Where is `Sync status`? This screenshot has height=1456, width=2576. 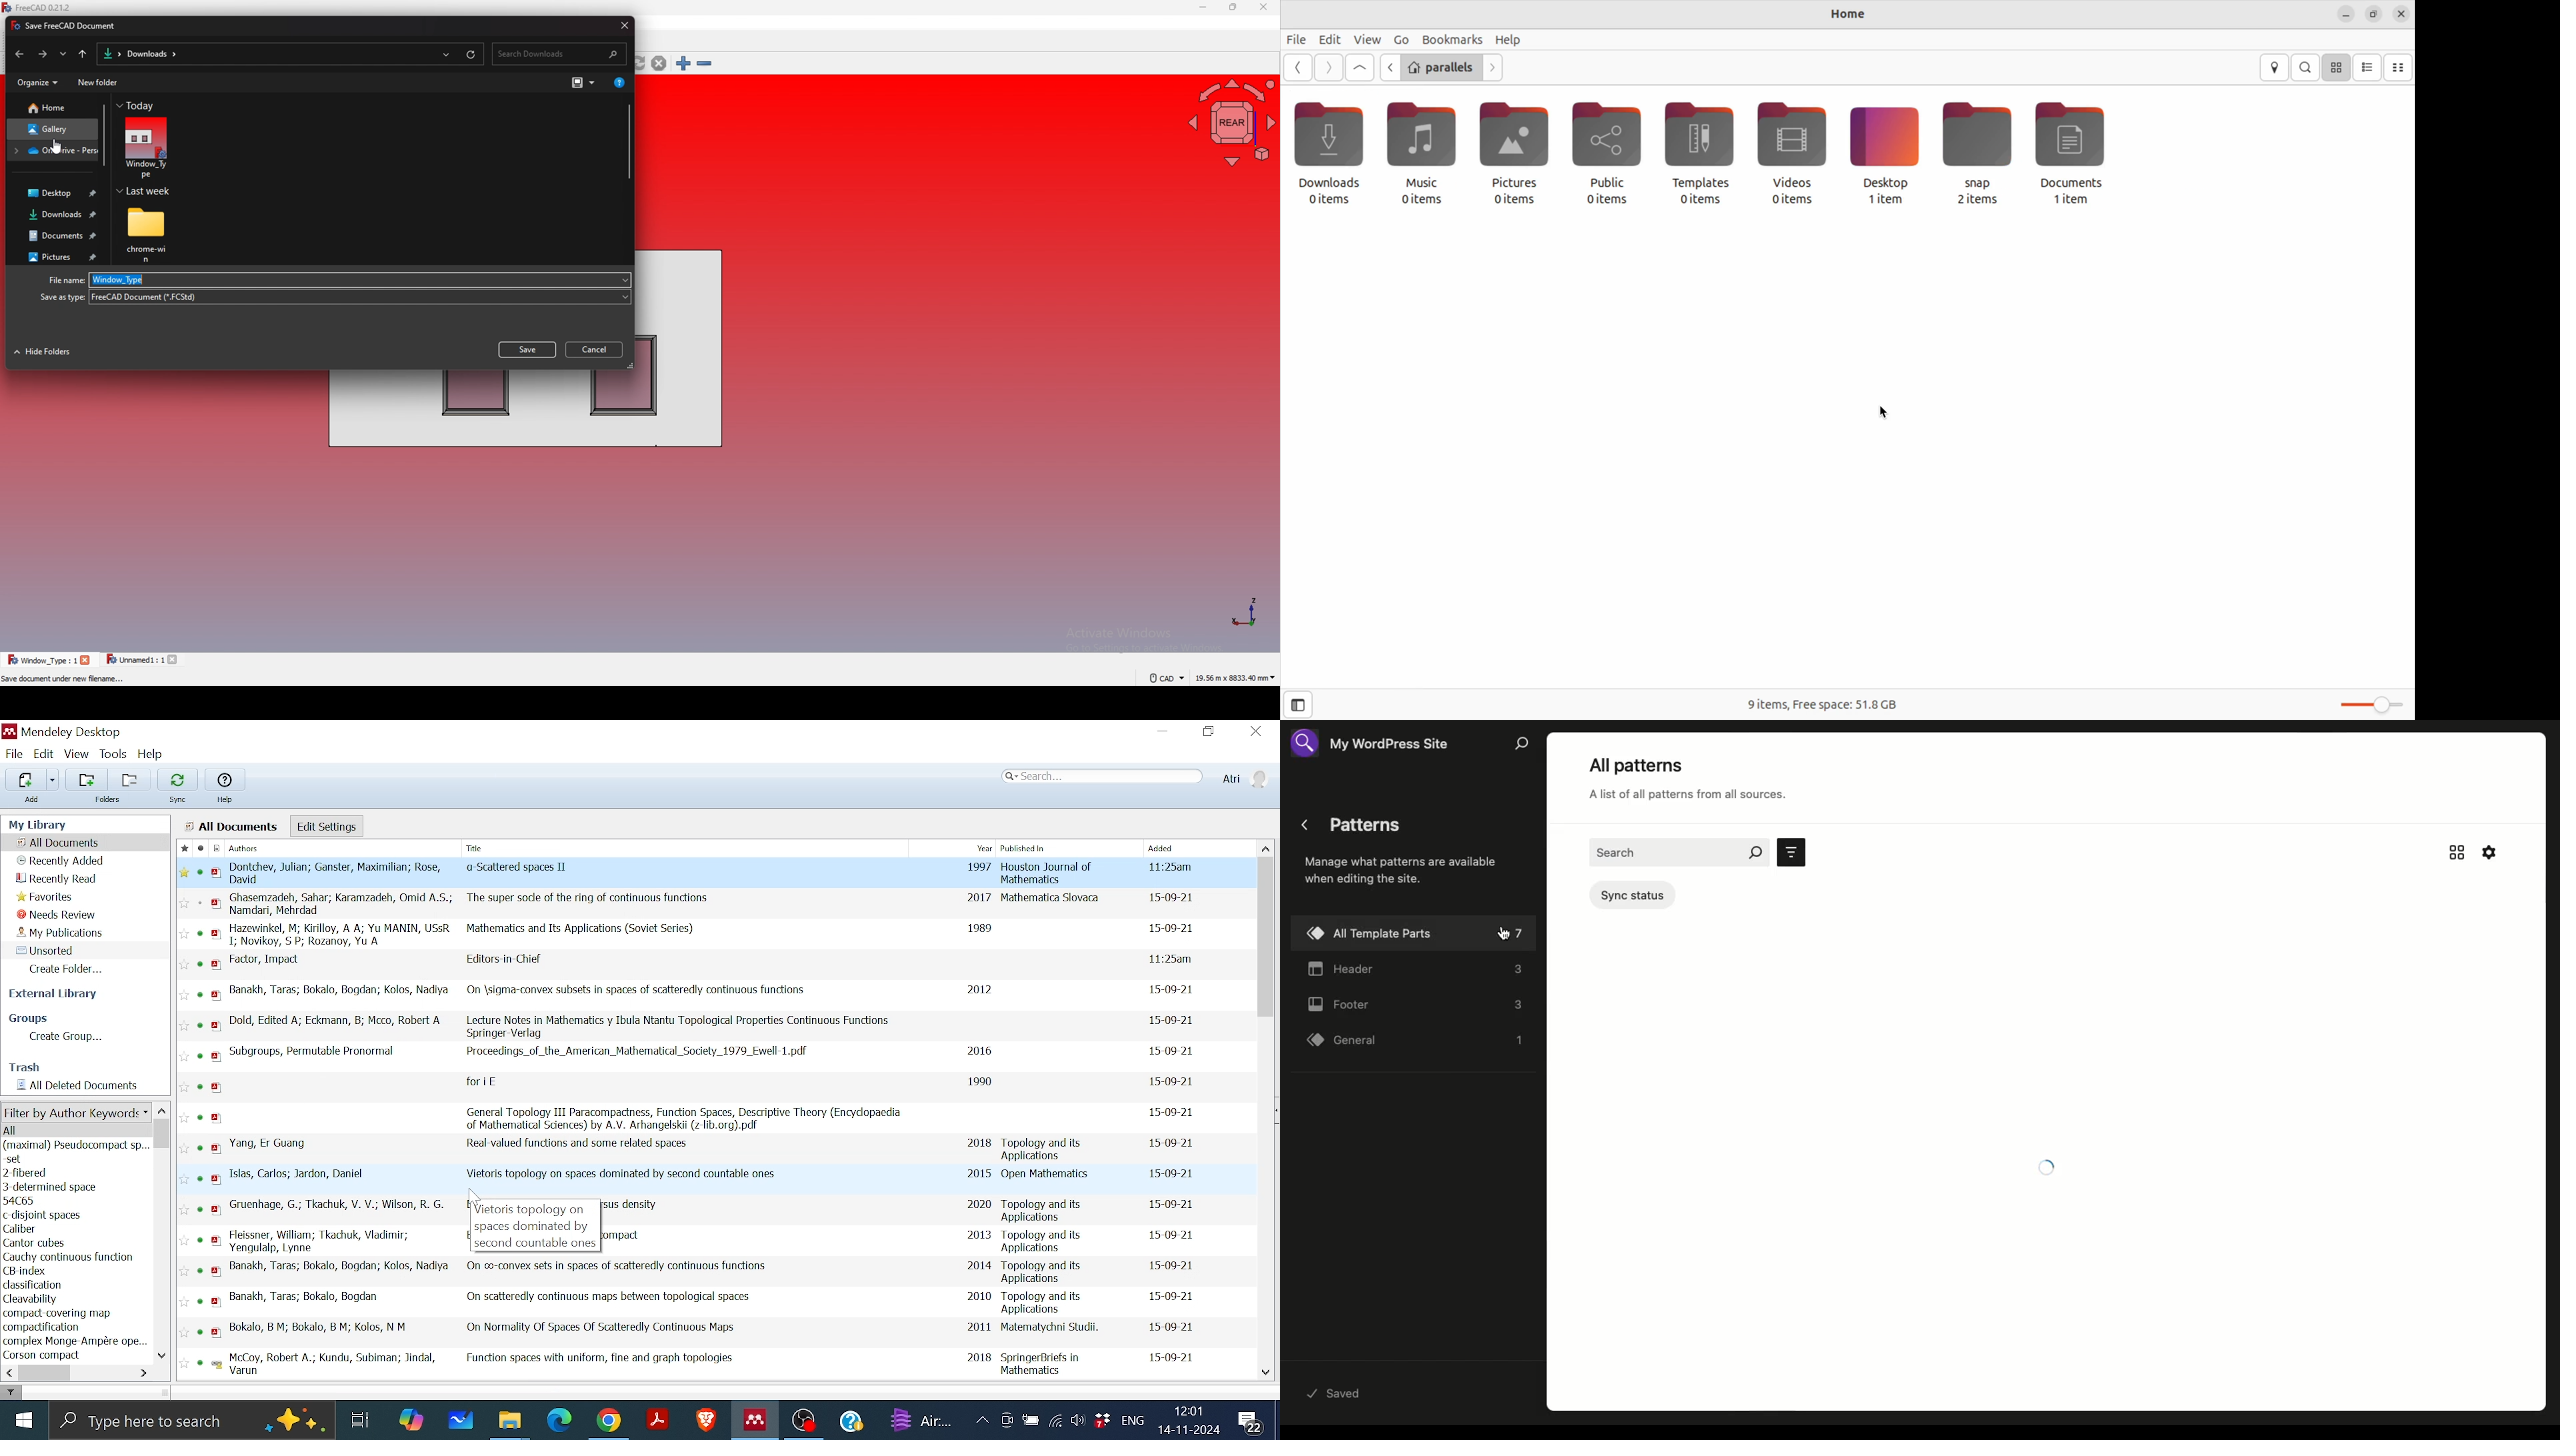
Sync status is located at coordinates (1636, 896).